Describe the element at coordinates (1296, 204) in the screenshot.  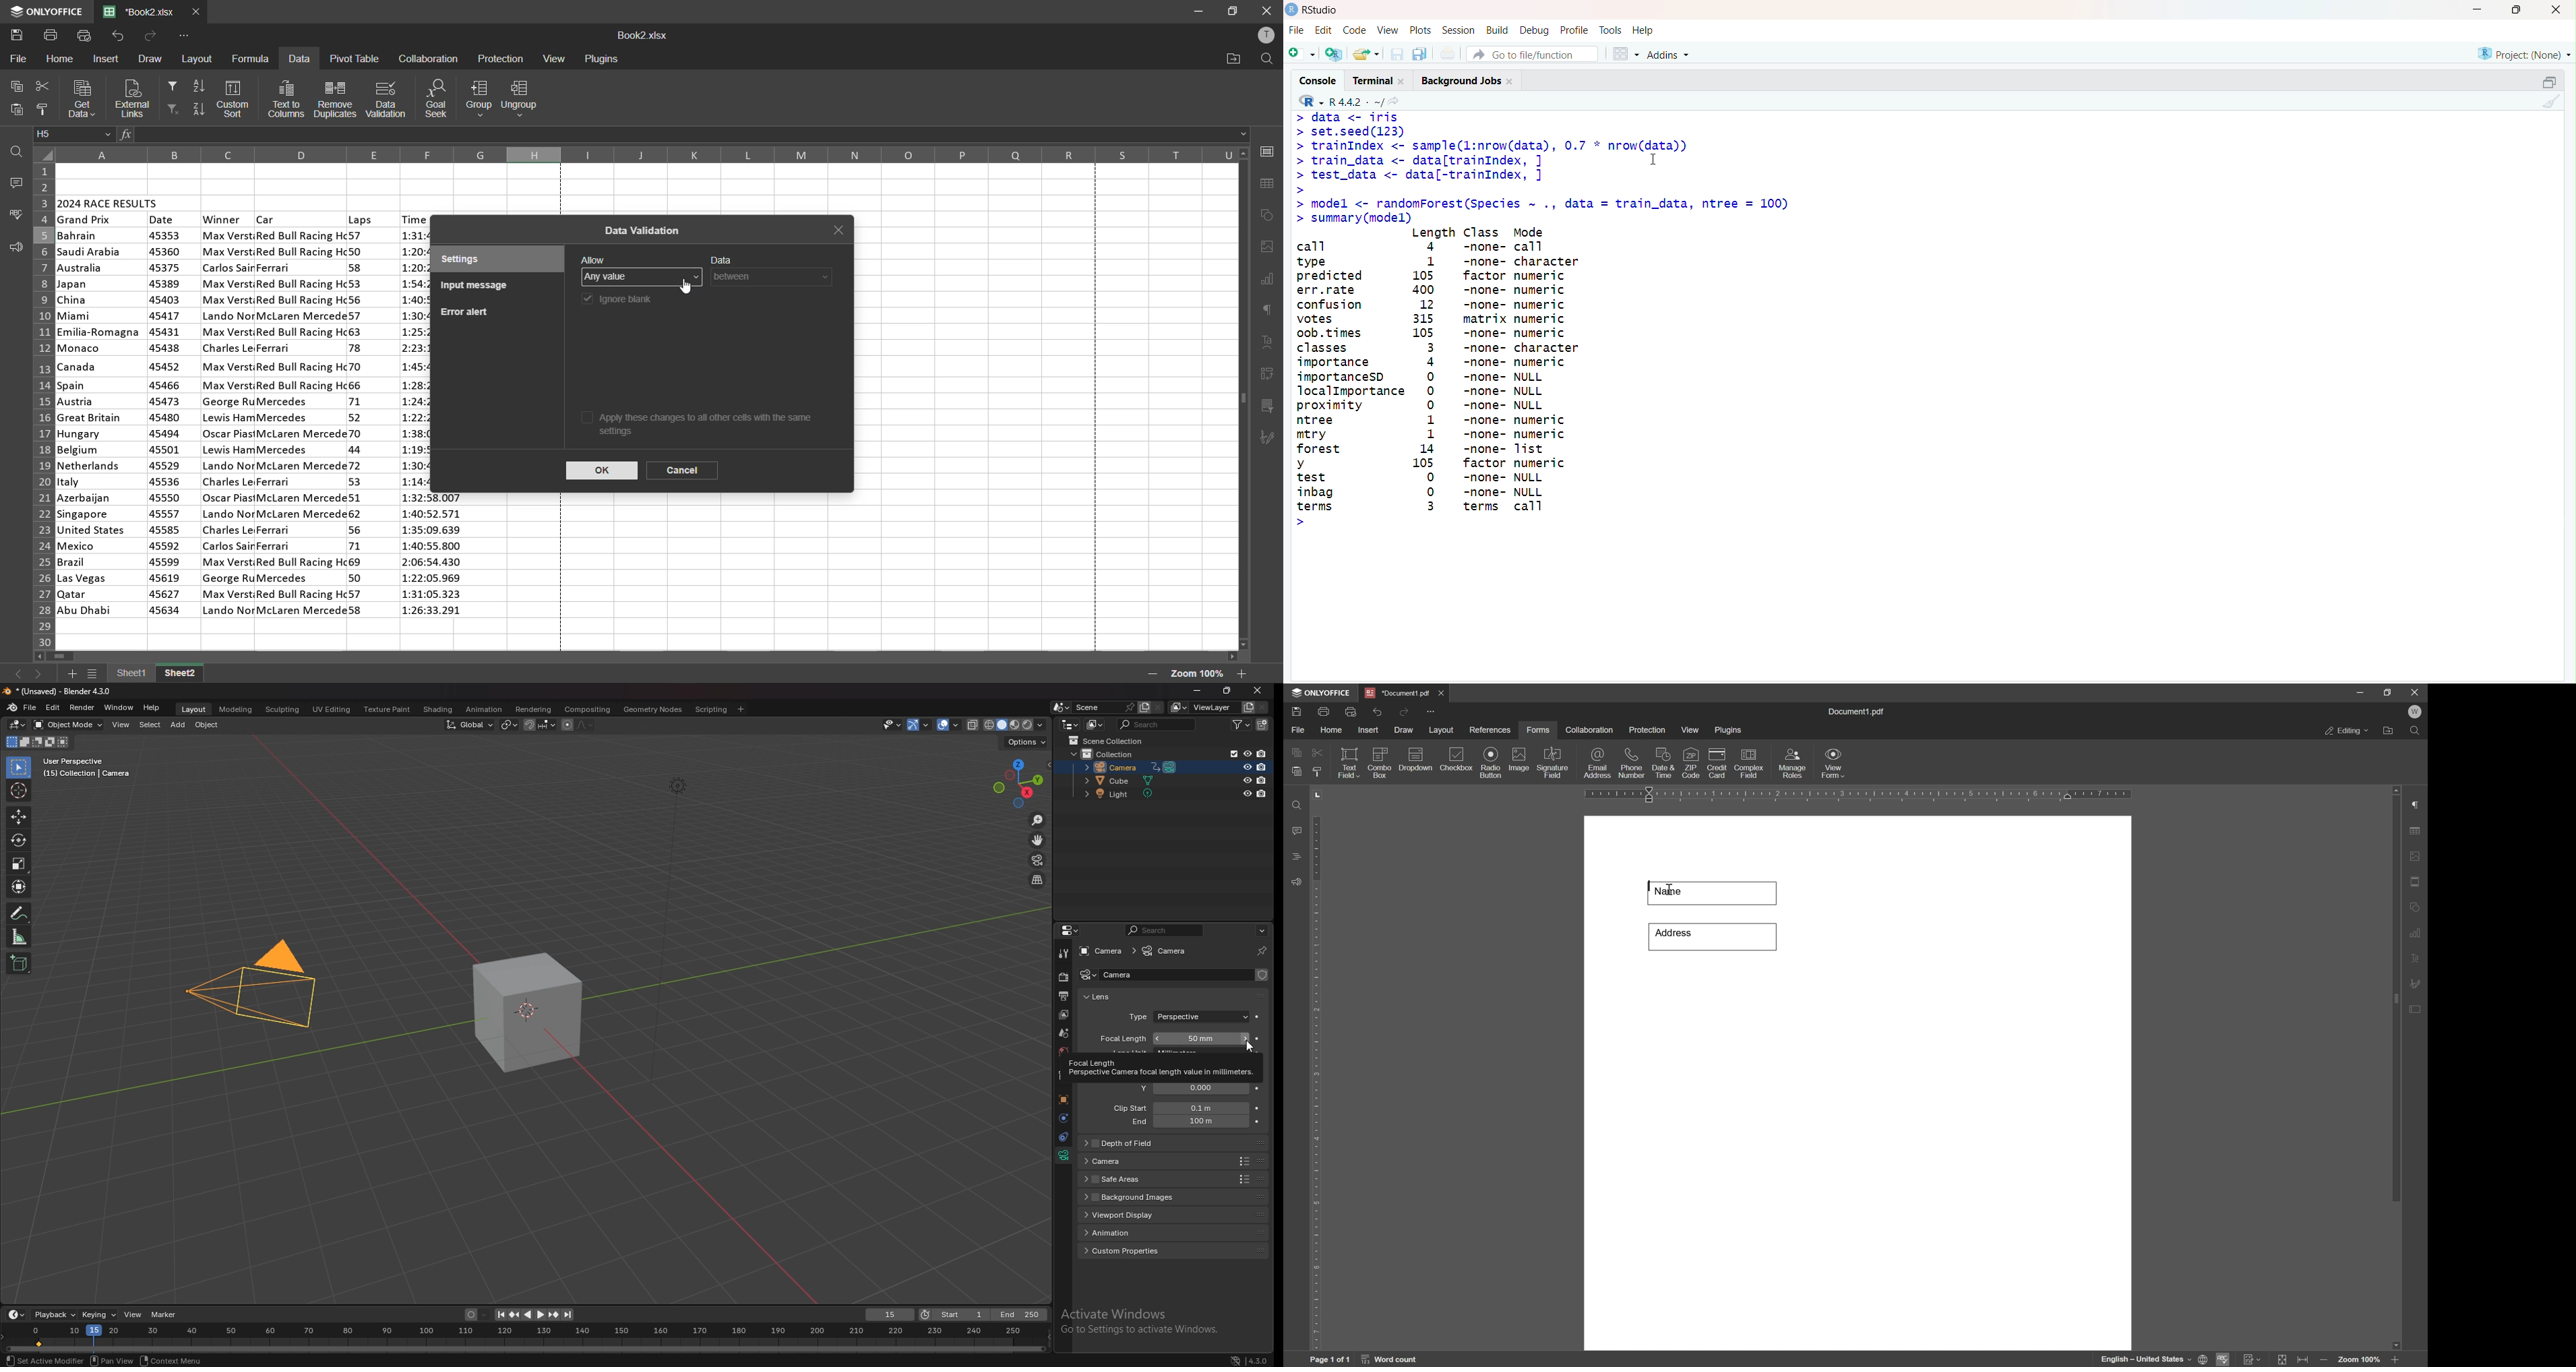
I see `Prompt cursor` at that location.